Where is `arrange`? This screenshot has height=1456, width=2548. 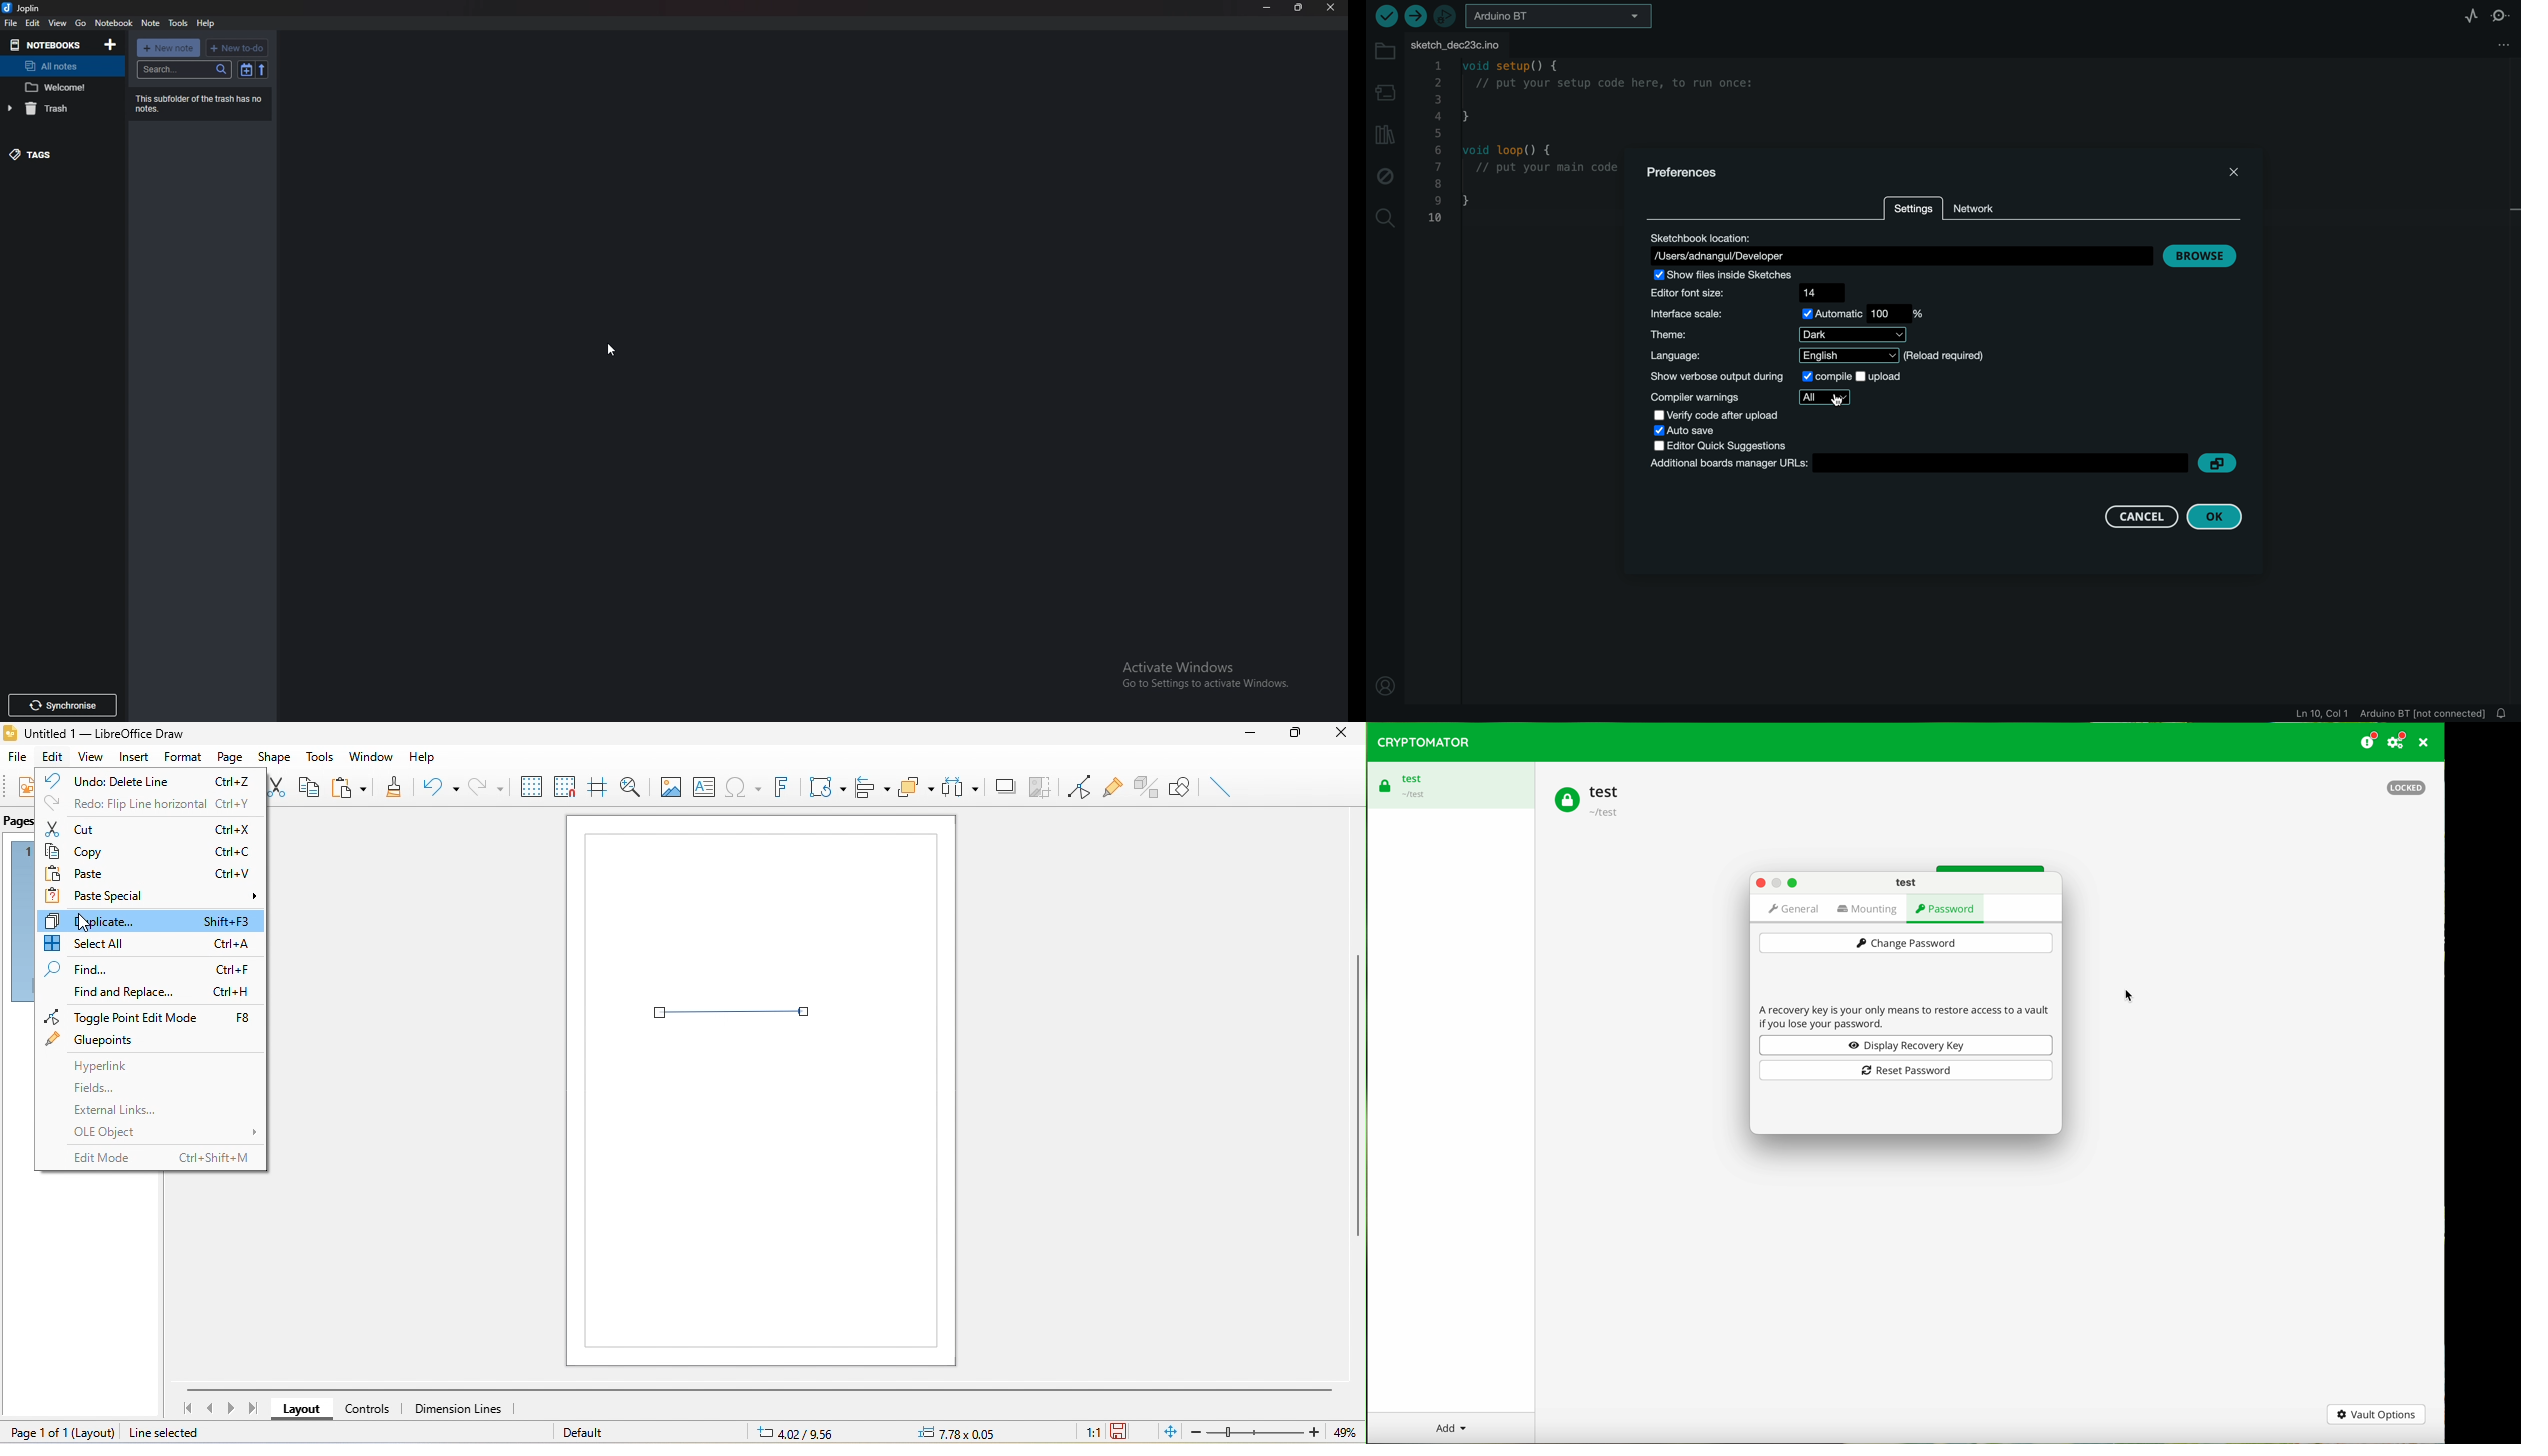 arrange is located at coordinates (917, 789).